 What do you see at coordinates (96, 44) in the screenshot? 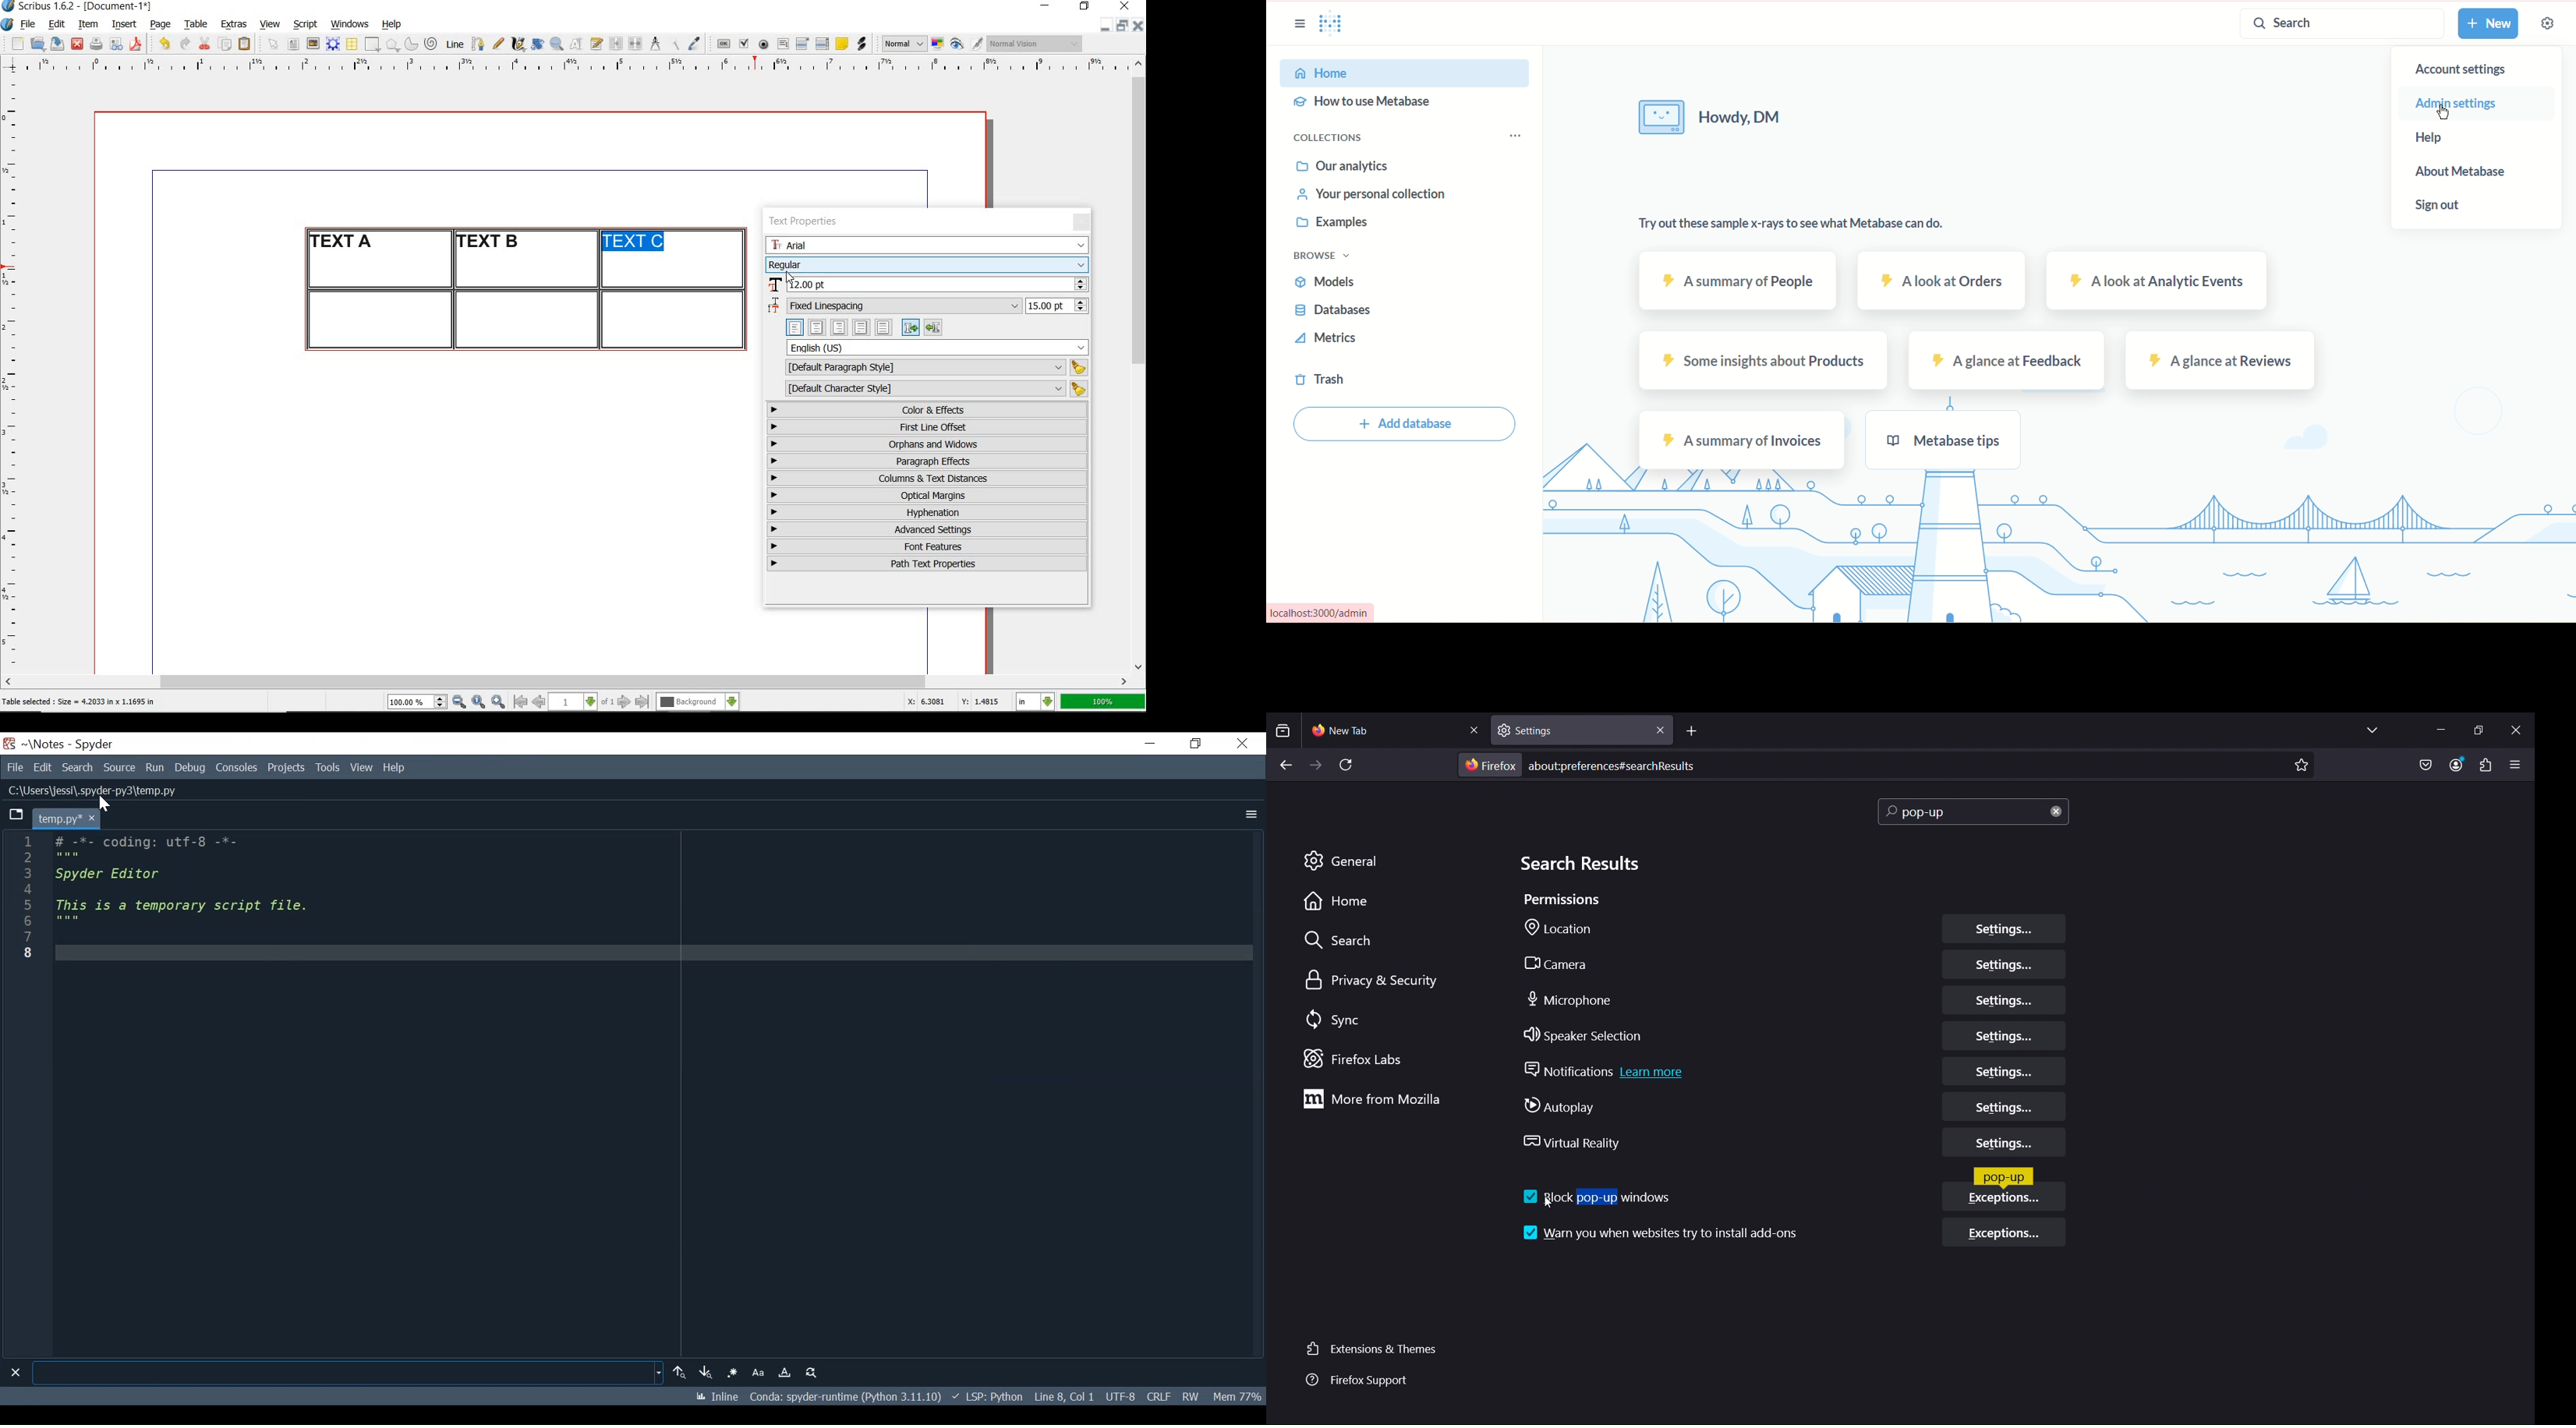
I see `print` at bounding box center [96, 44].